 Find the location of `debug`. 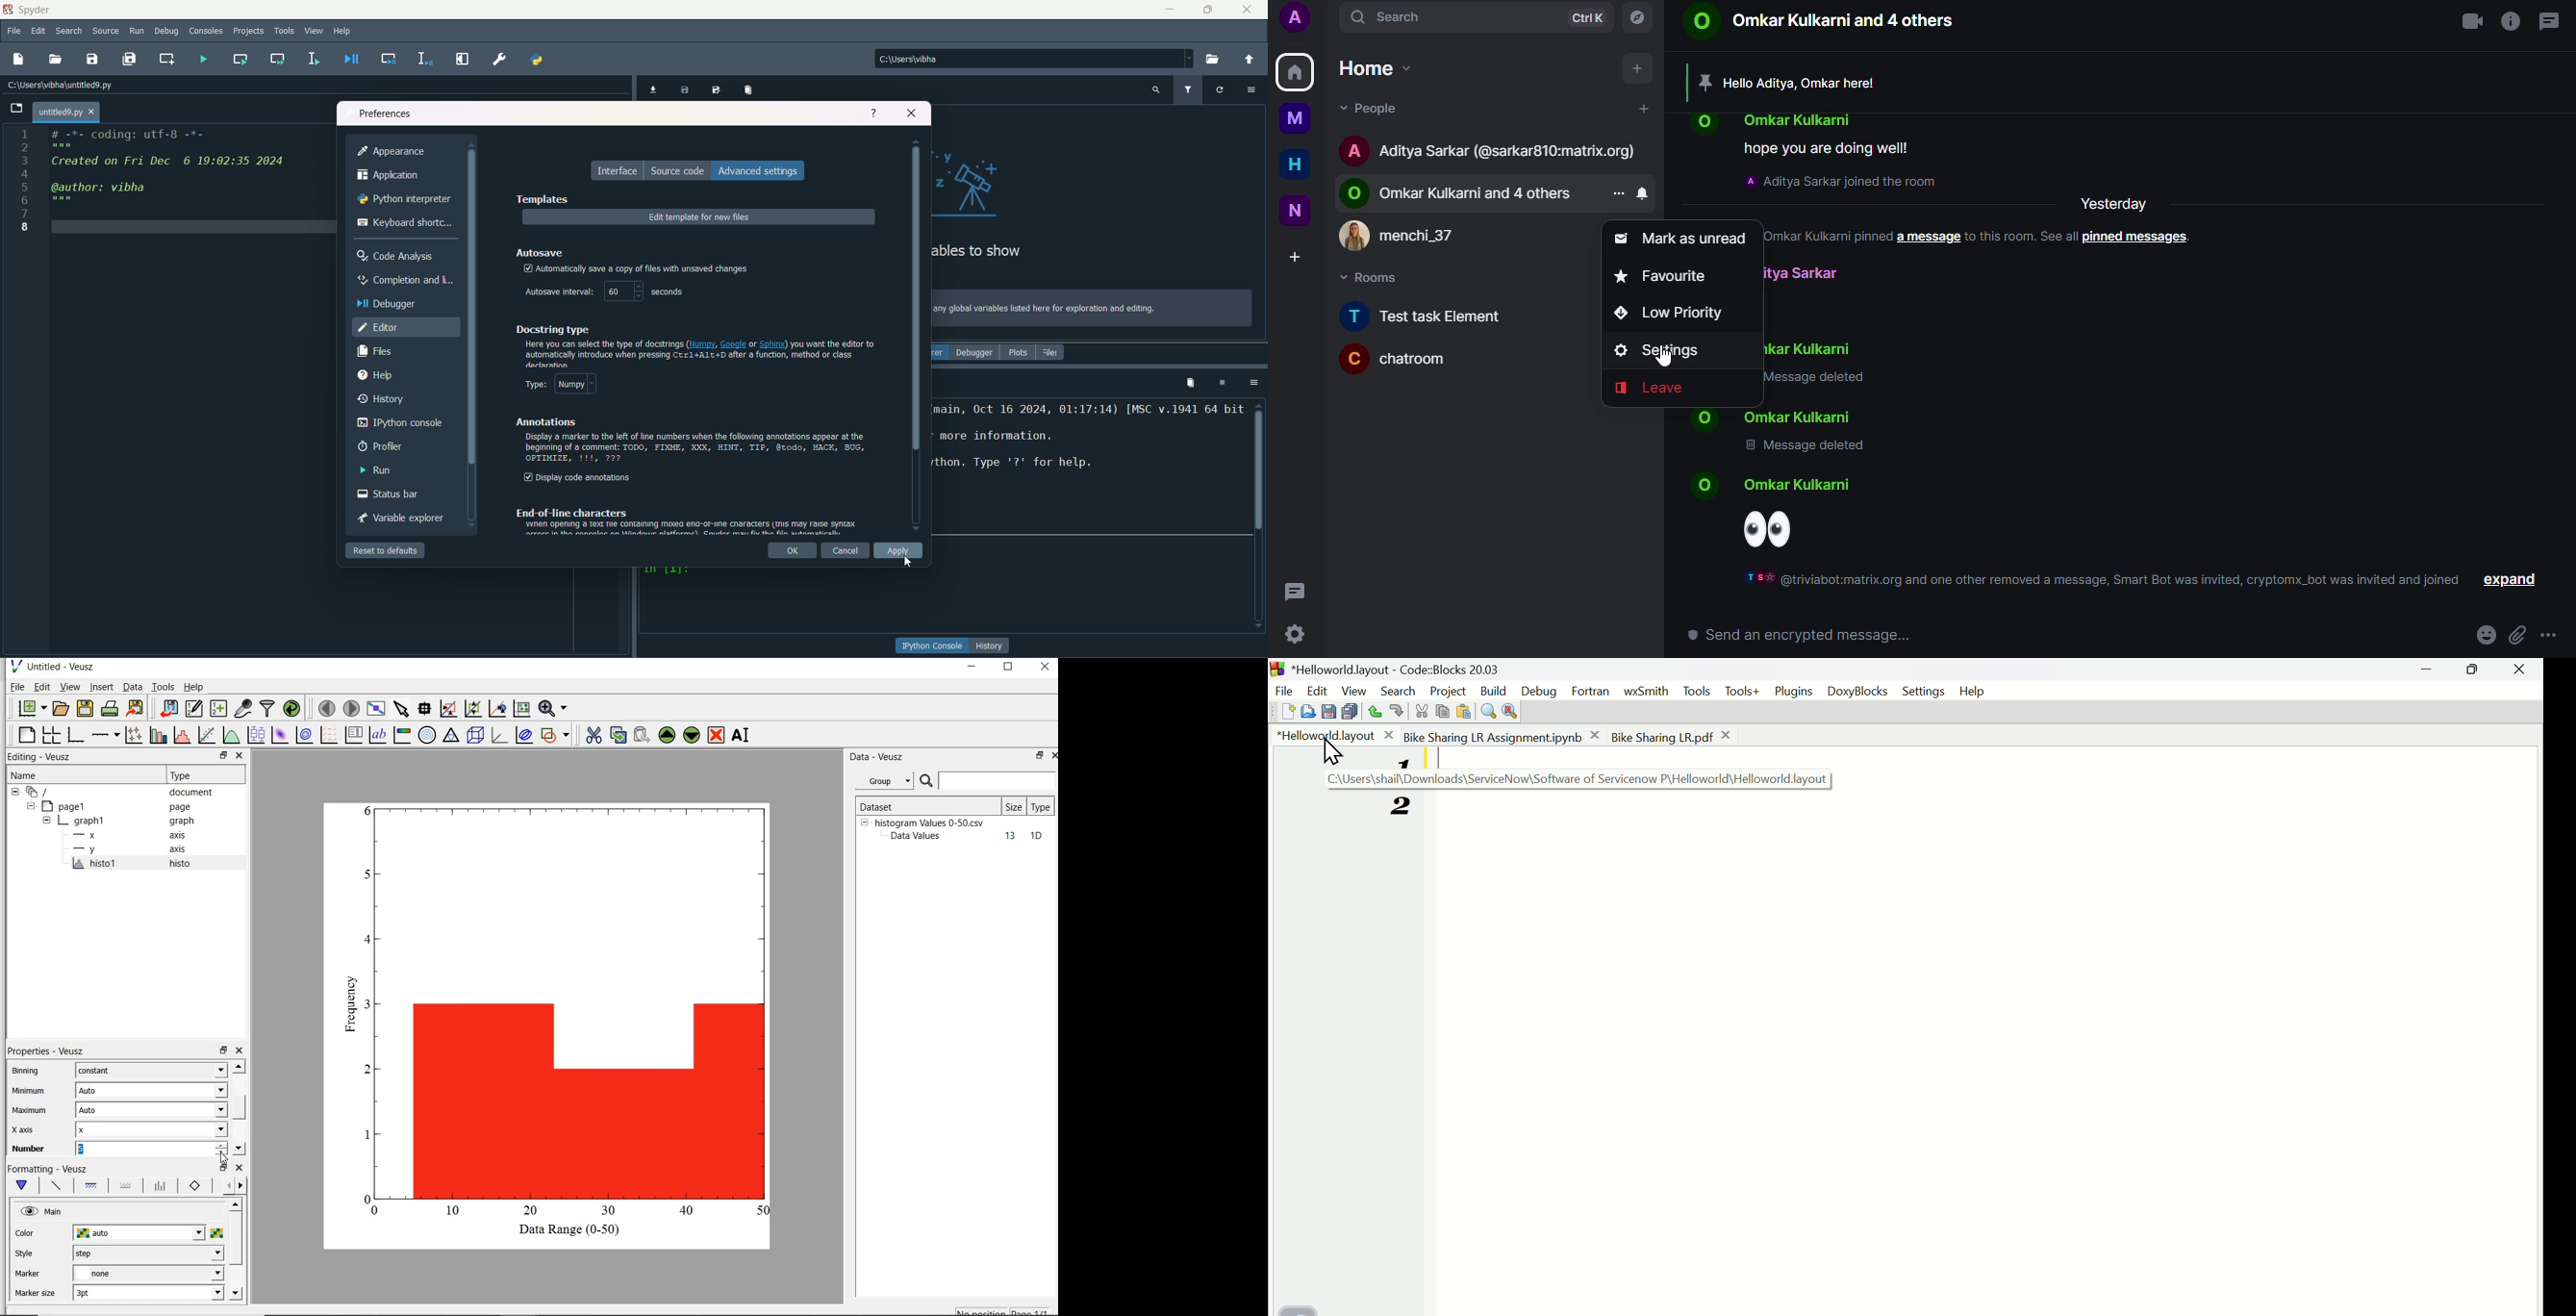

debug is located at coordinates (167, 32).